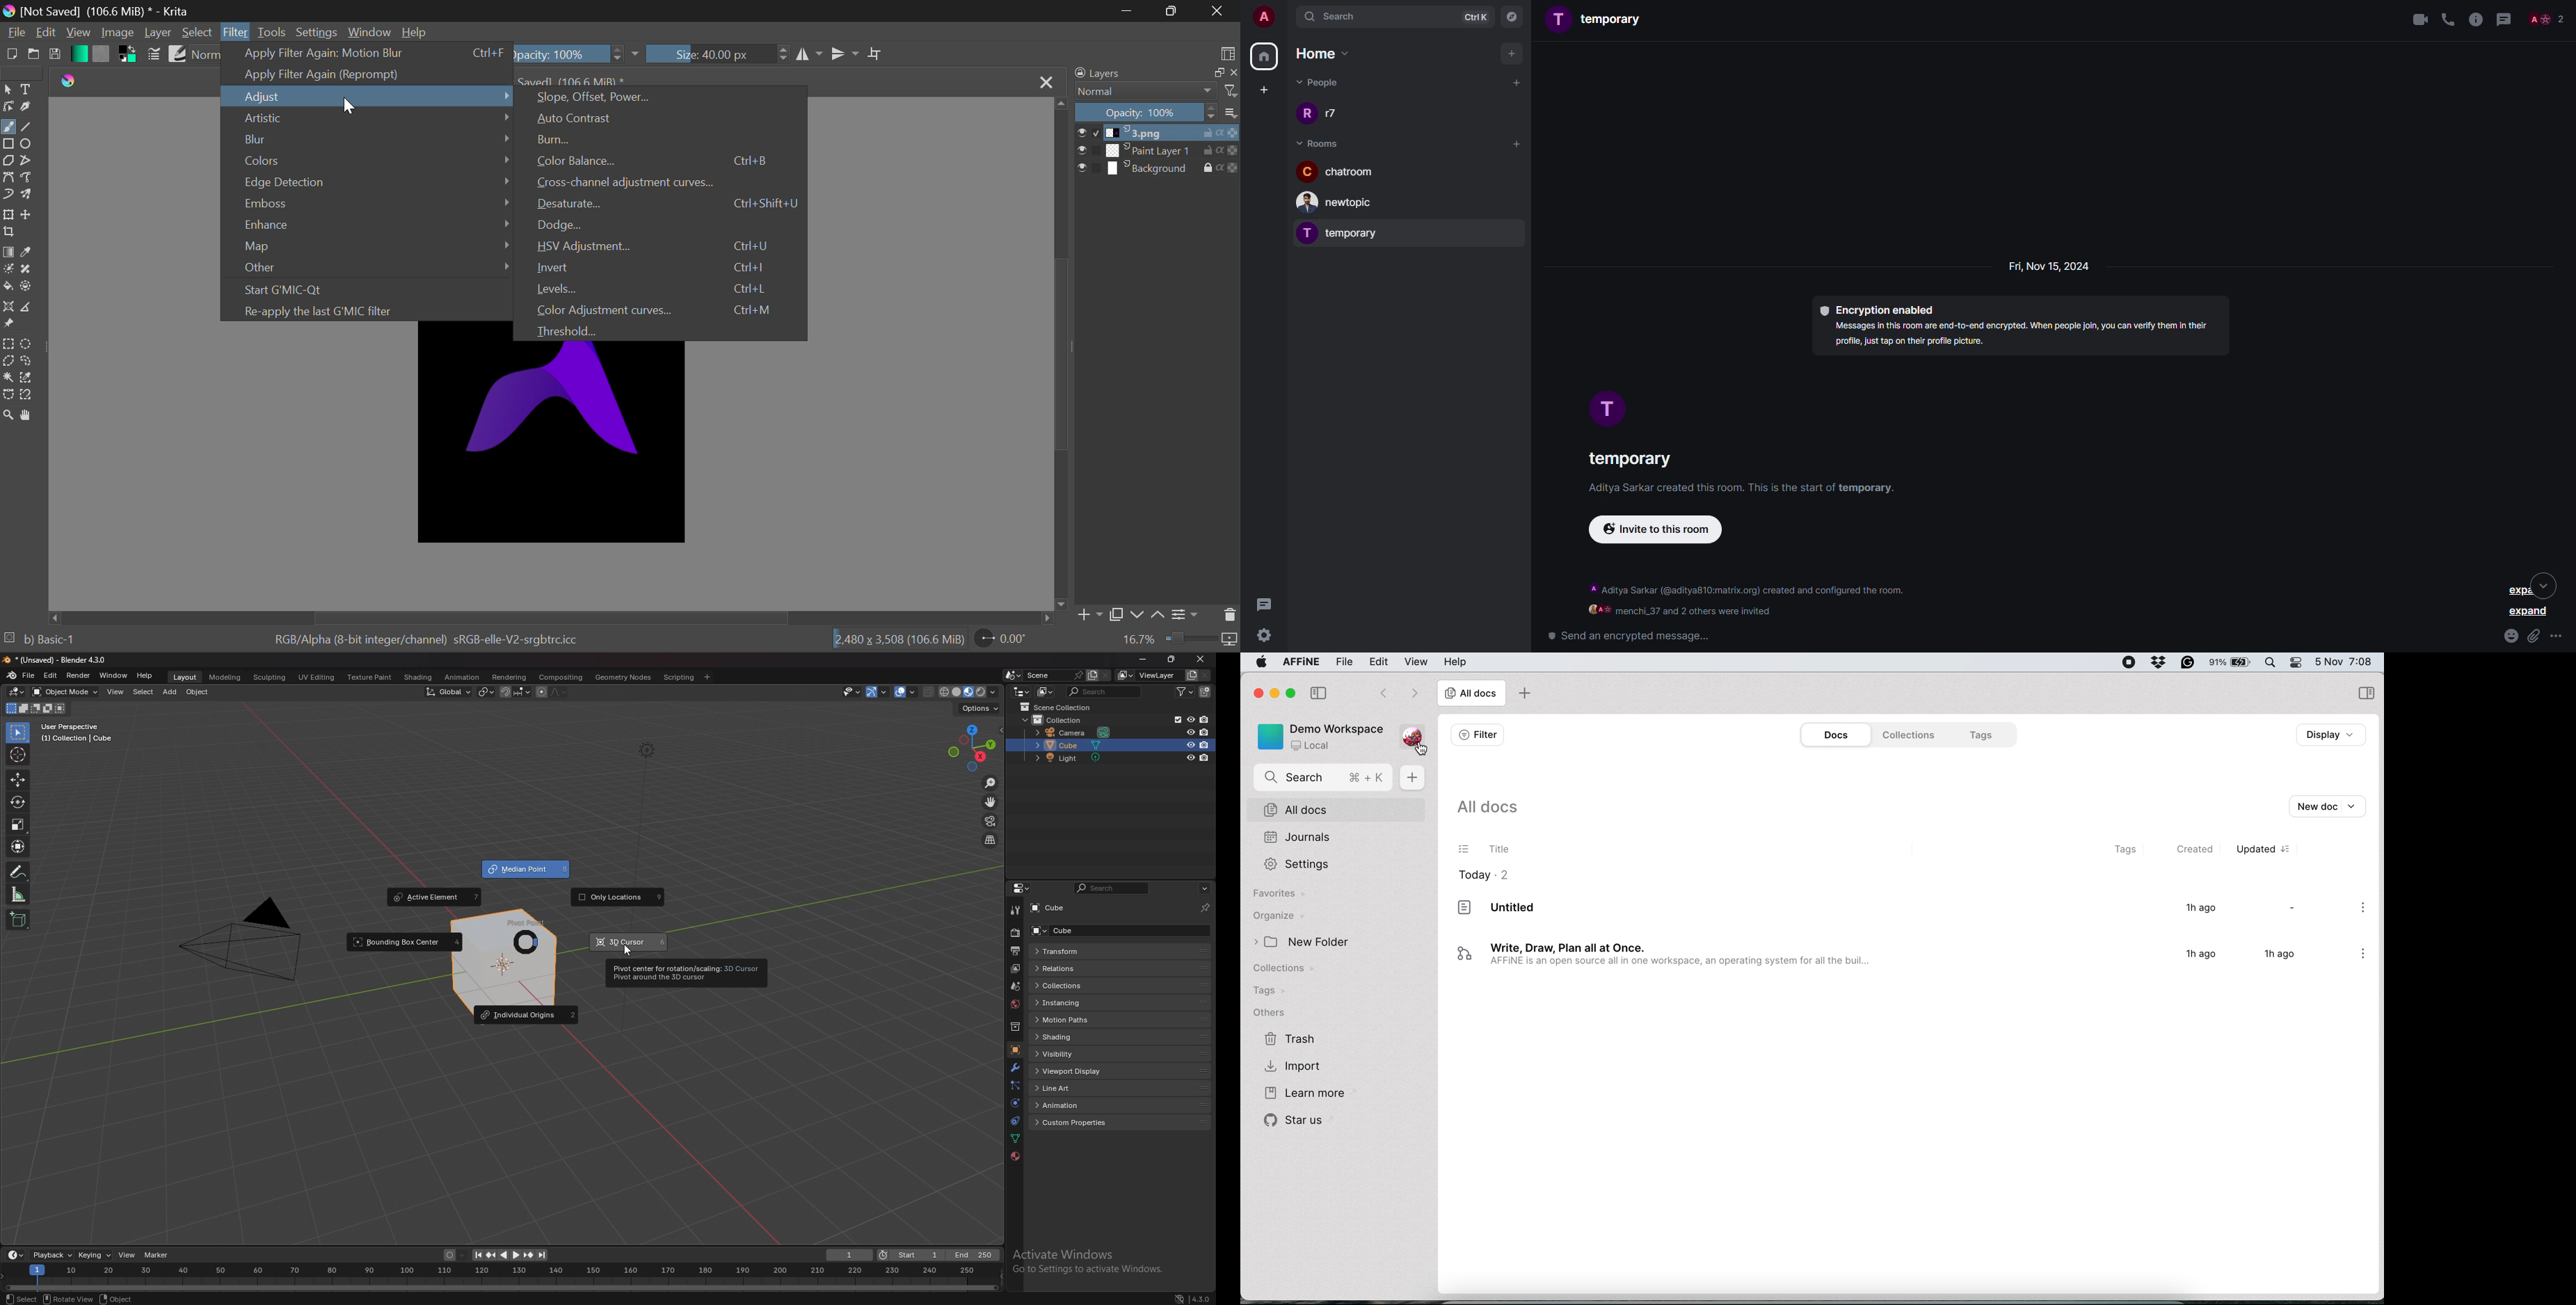  Describe the element at coordinates (2547, 18) in the screenshot. I see `people` at that location.